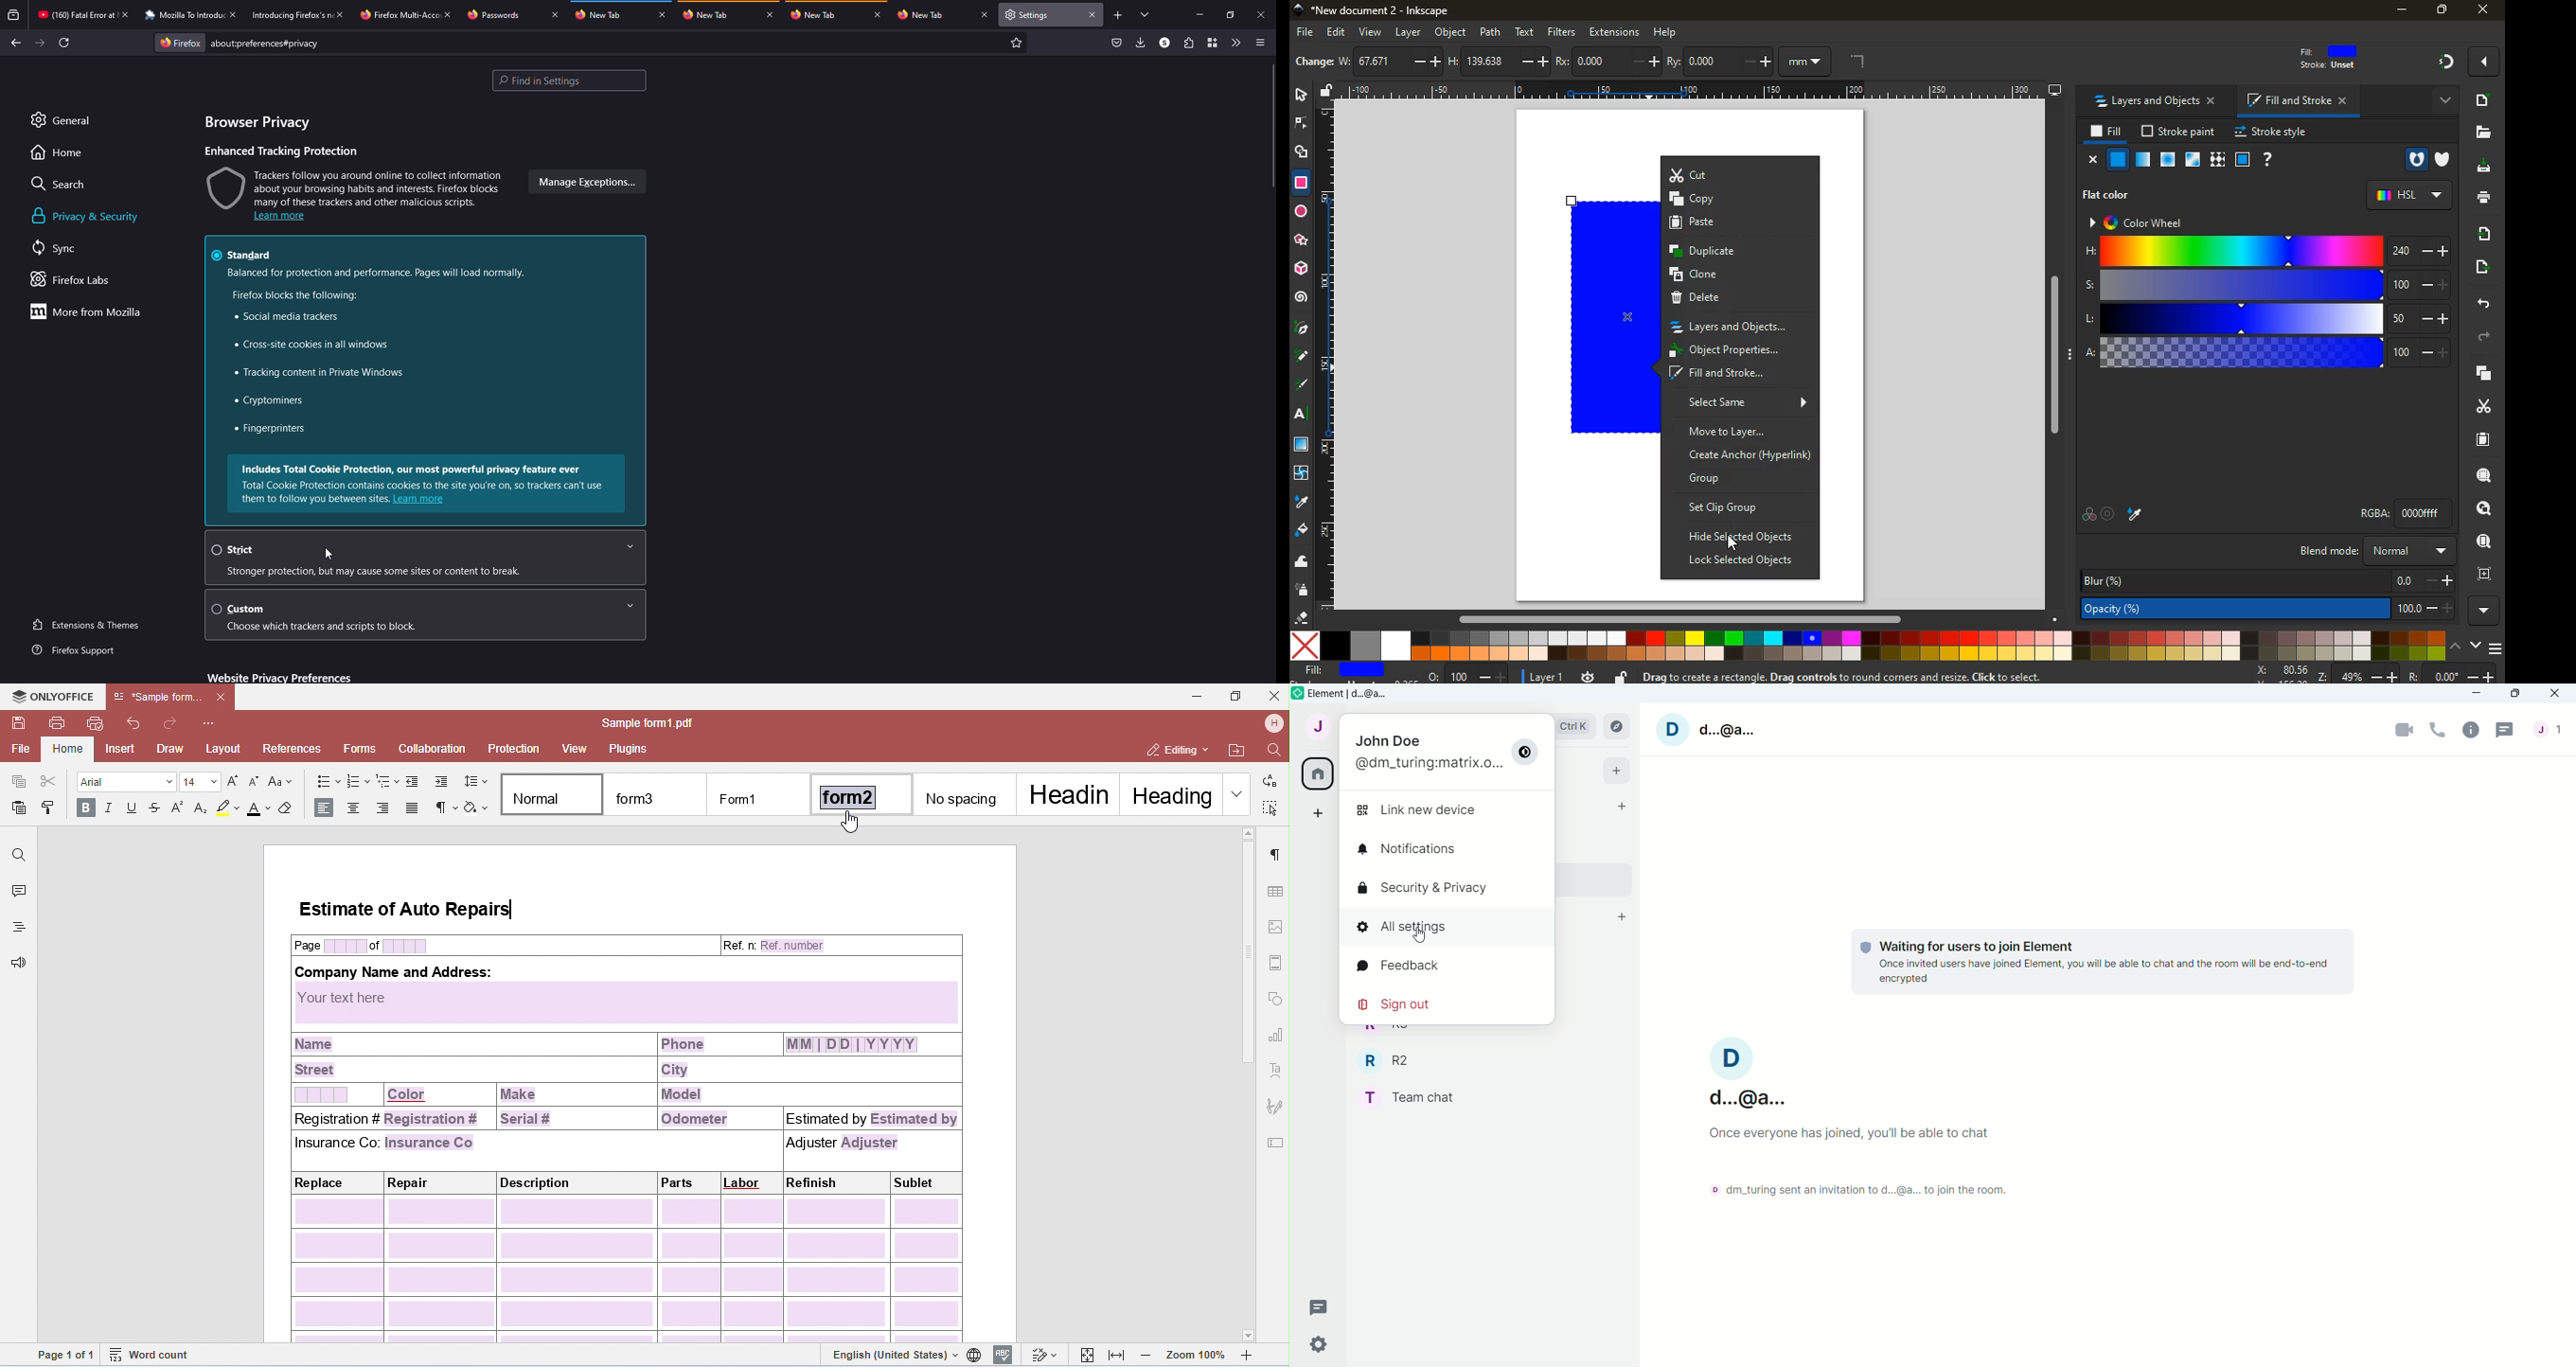 This screenshot has width=2576, height=1372. I want to click on fill and stroke, so click(1736, 375).